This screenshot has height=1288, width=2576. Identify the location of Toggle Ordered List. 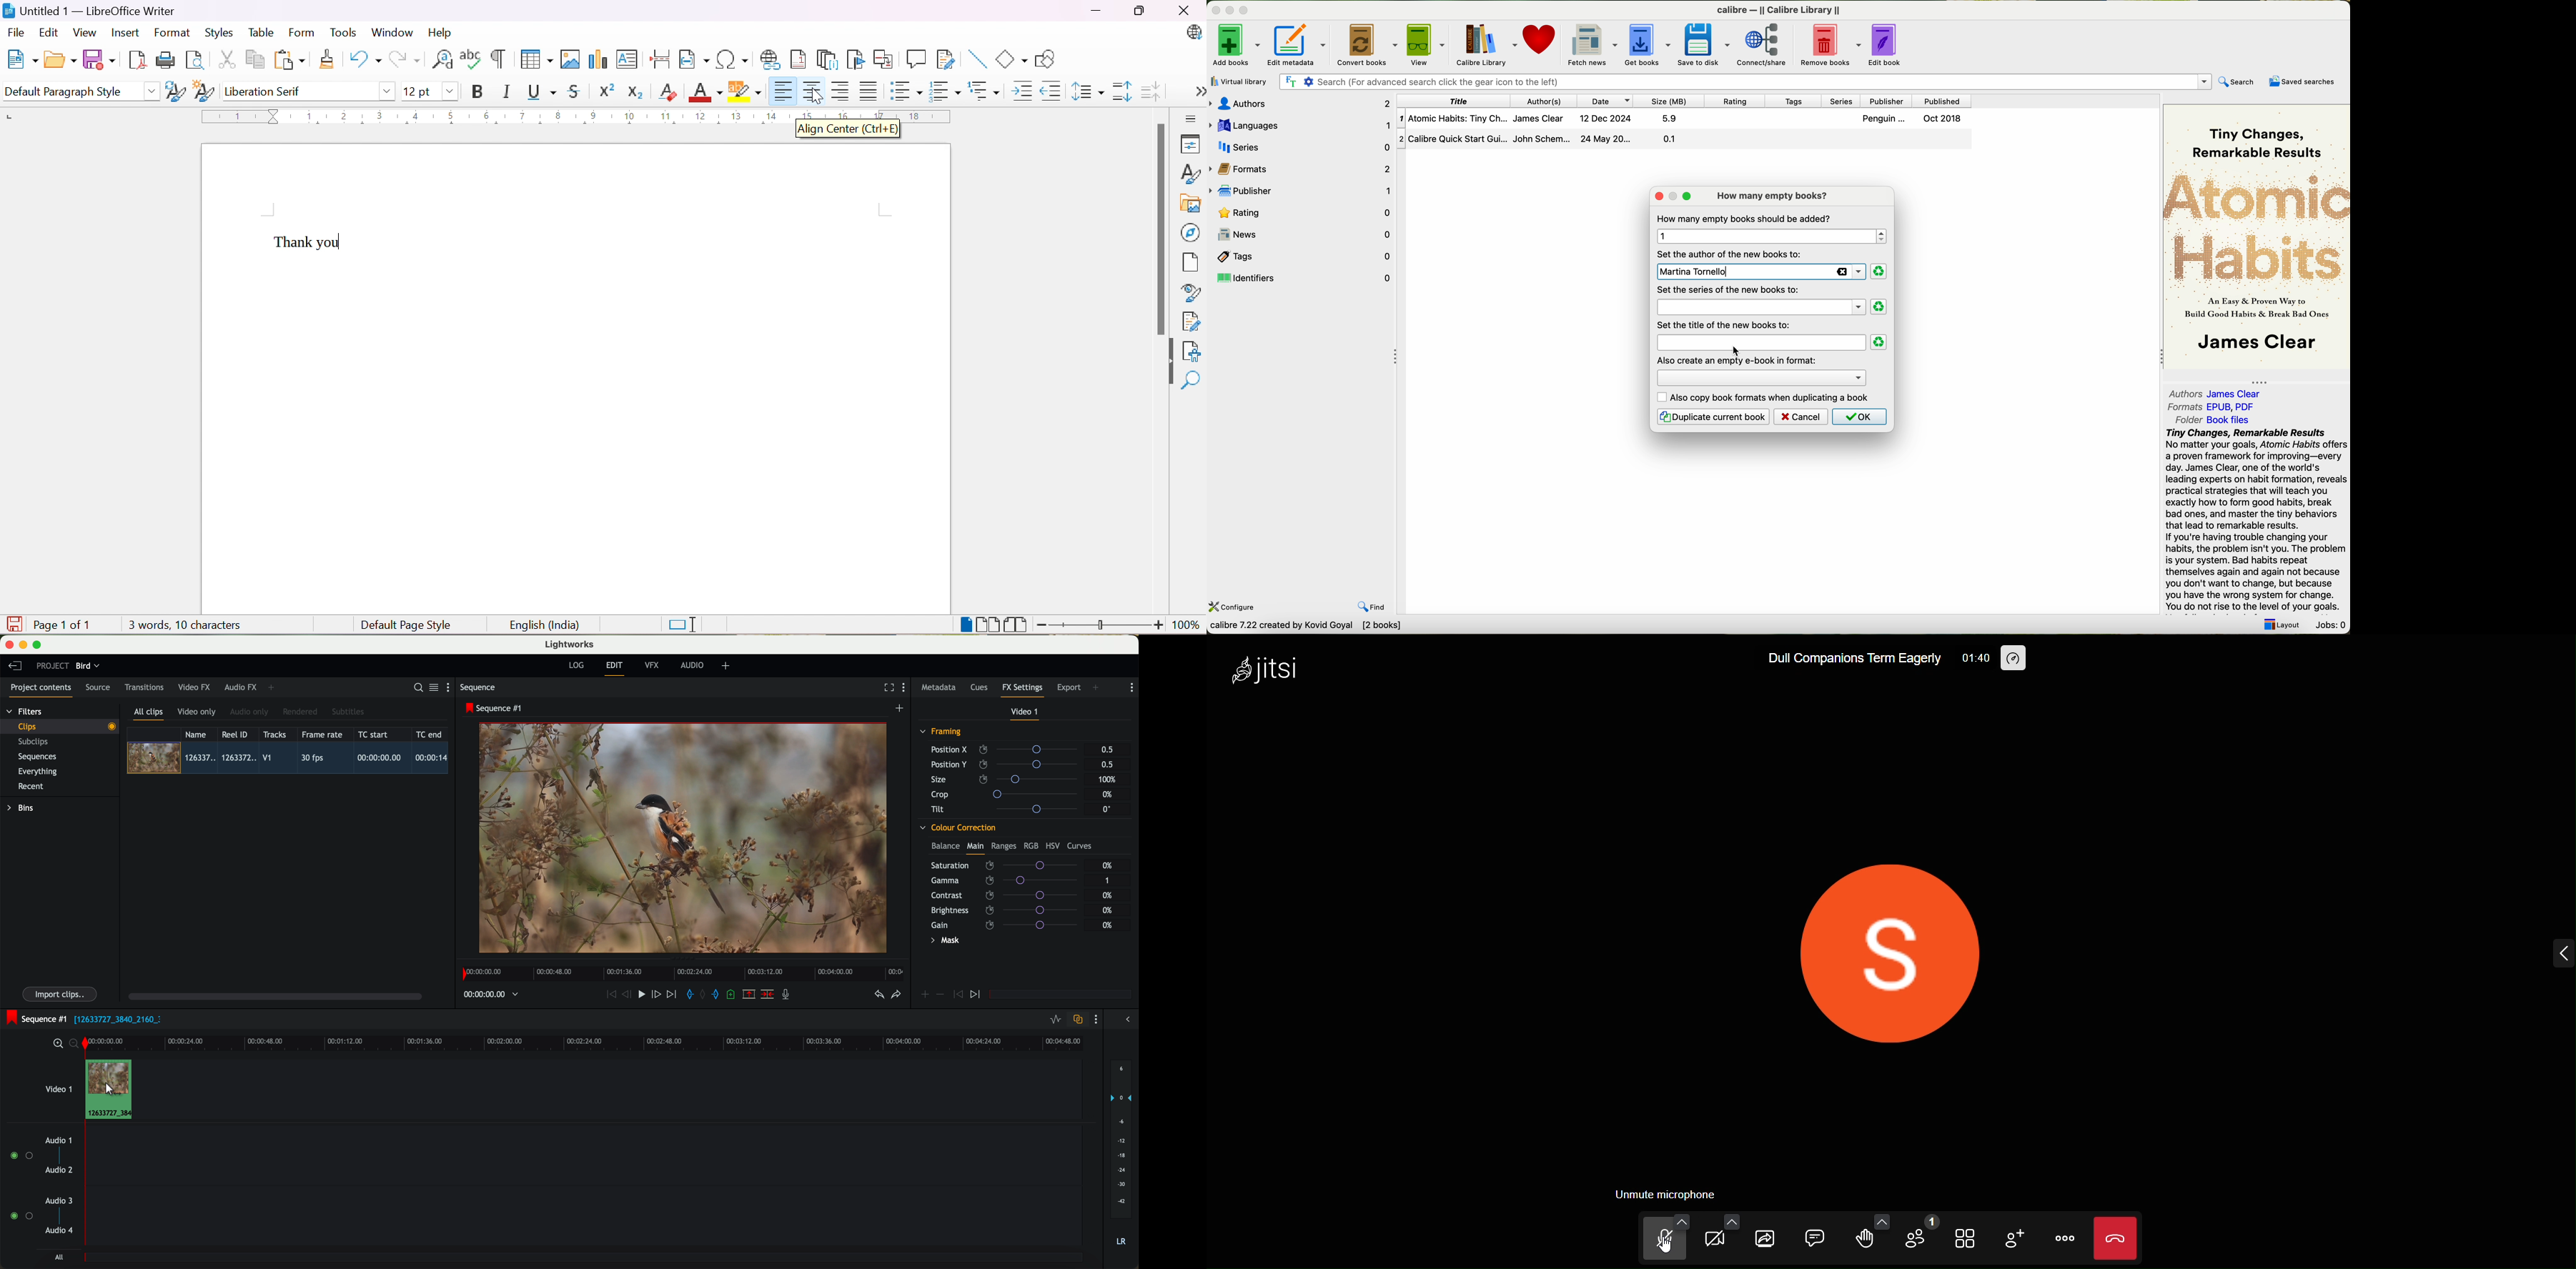
(943, 90).